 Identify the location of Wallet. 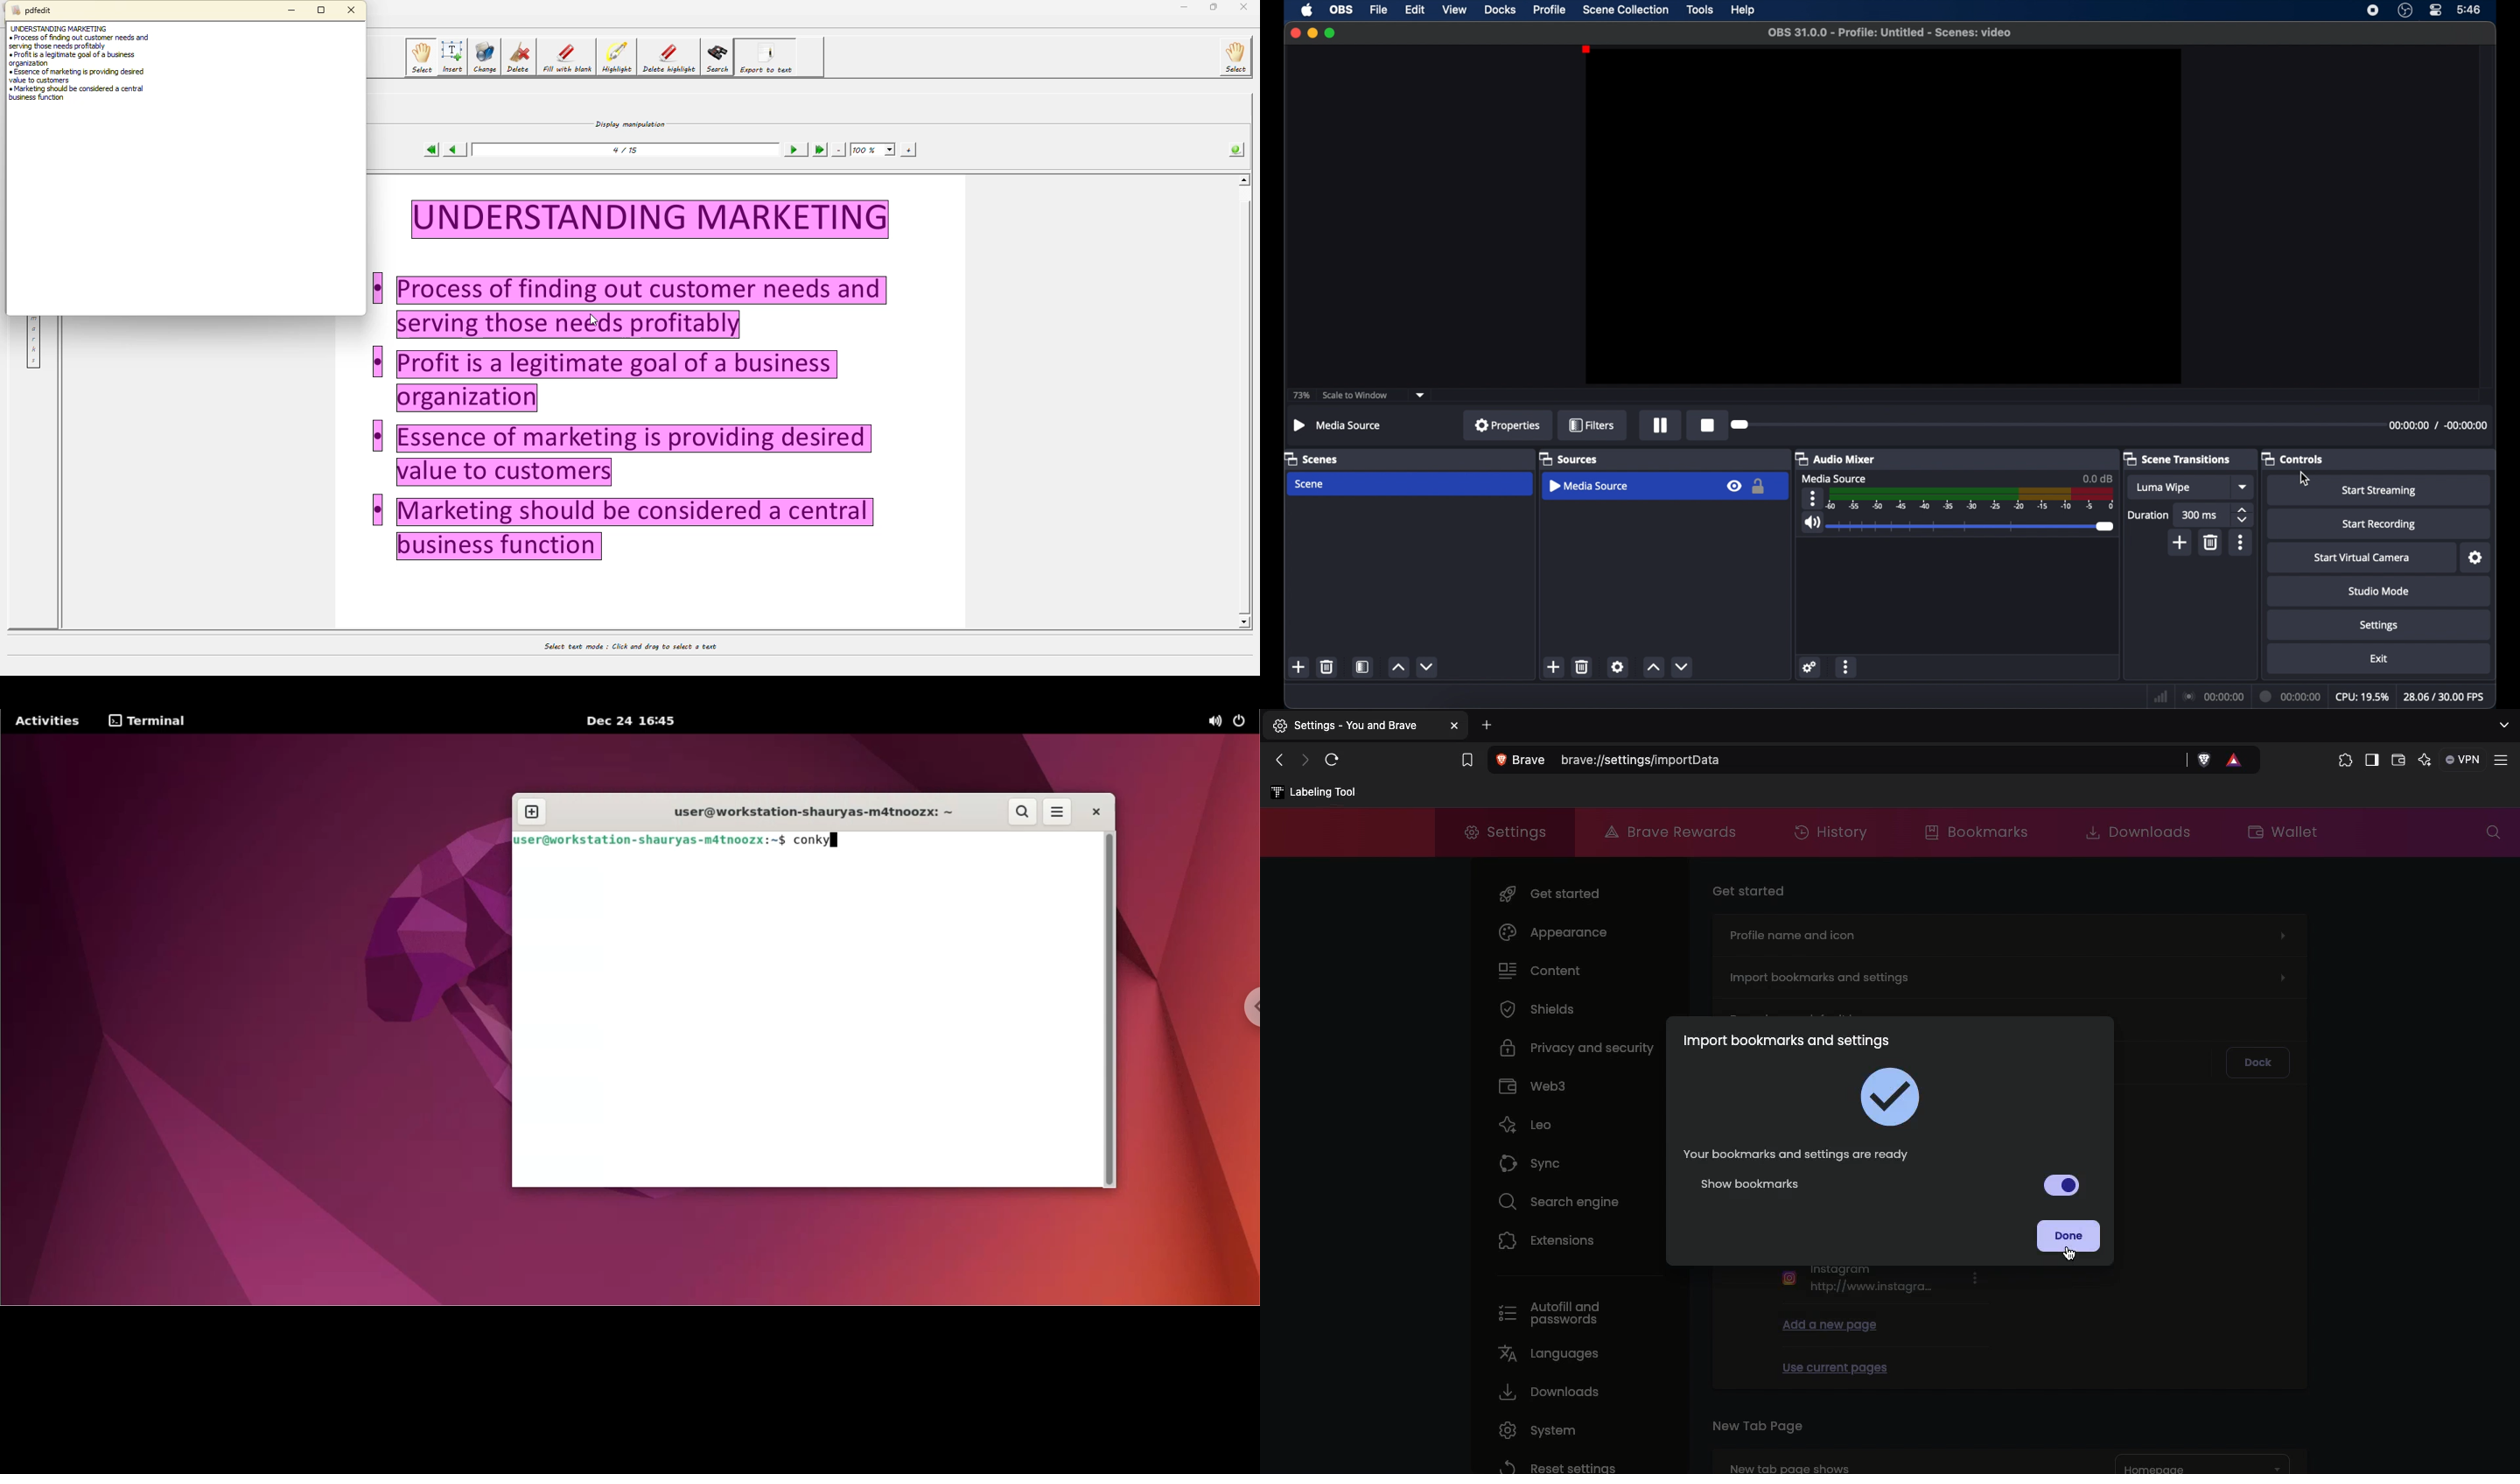
(2285, 830).